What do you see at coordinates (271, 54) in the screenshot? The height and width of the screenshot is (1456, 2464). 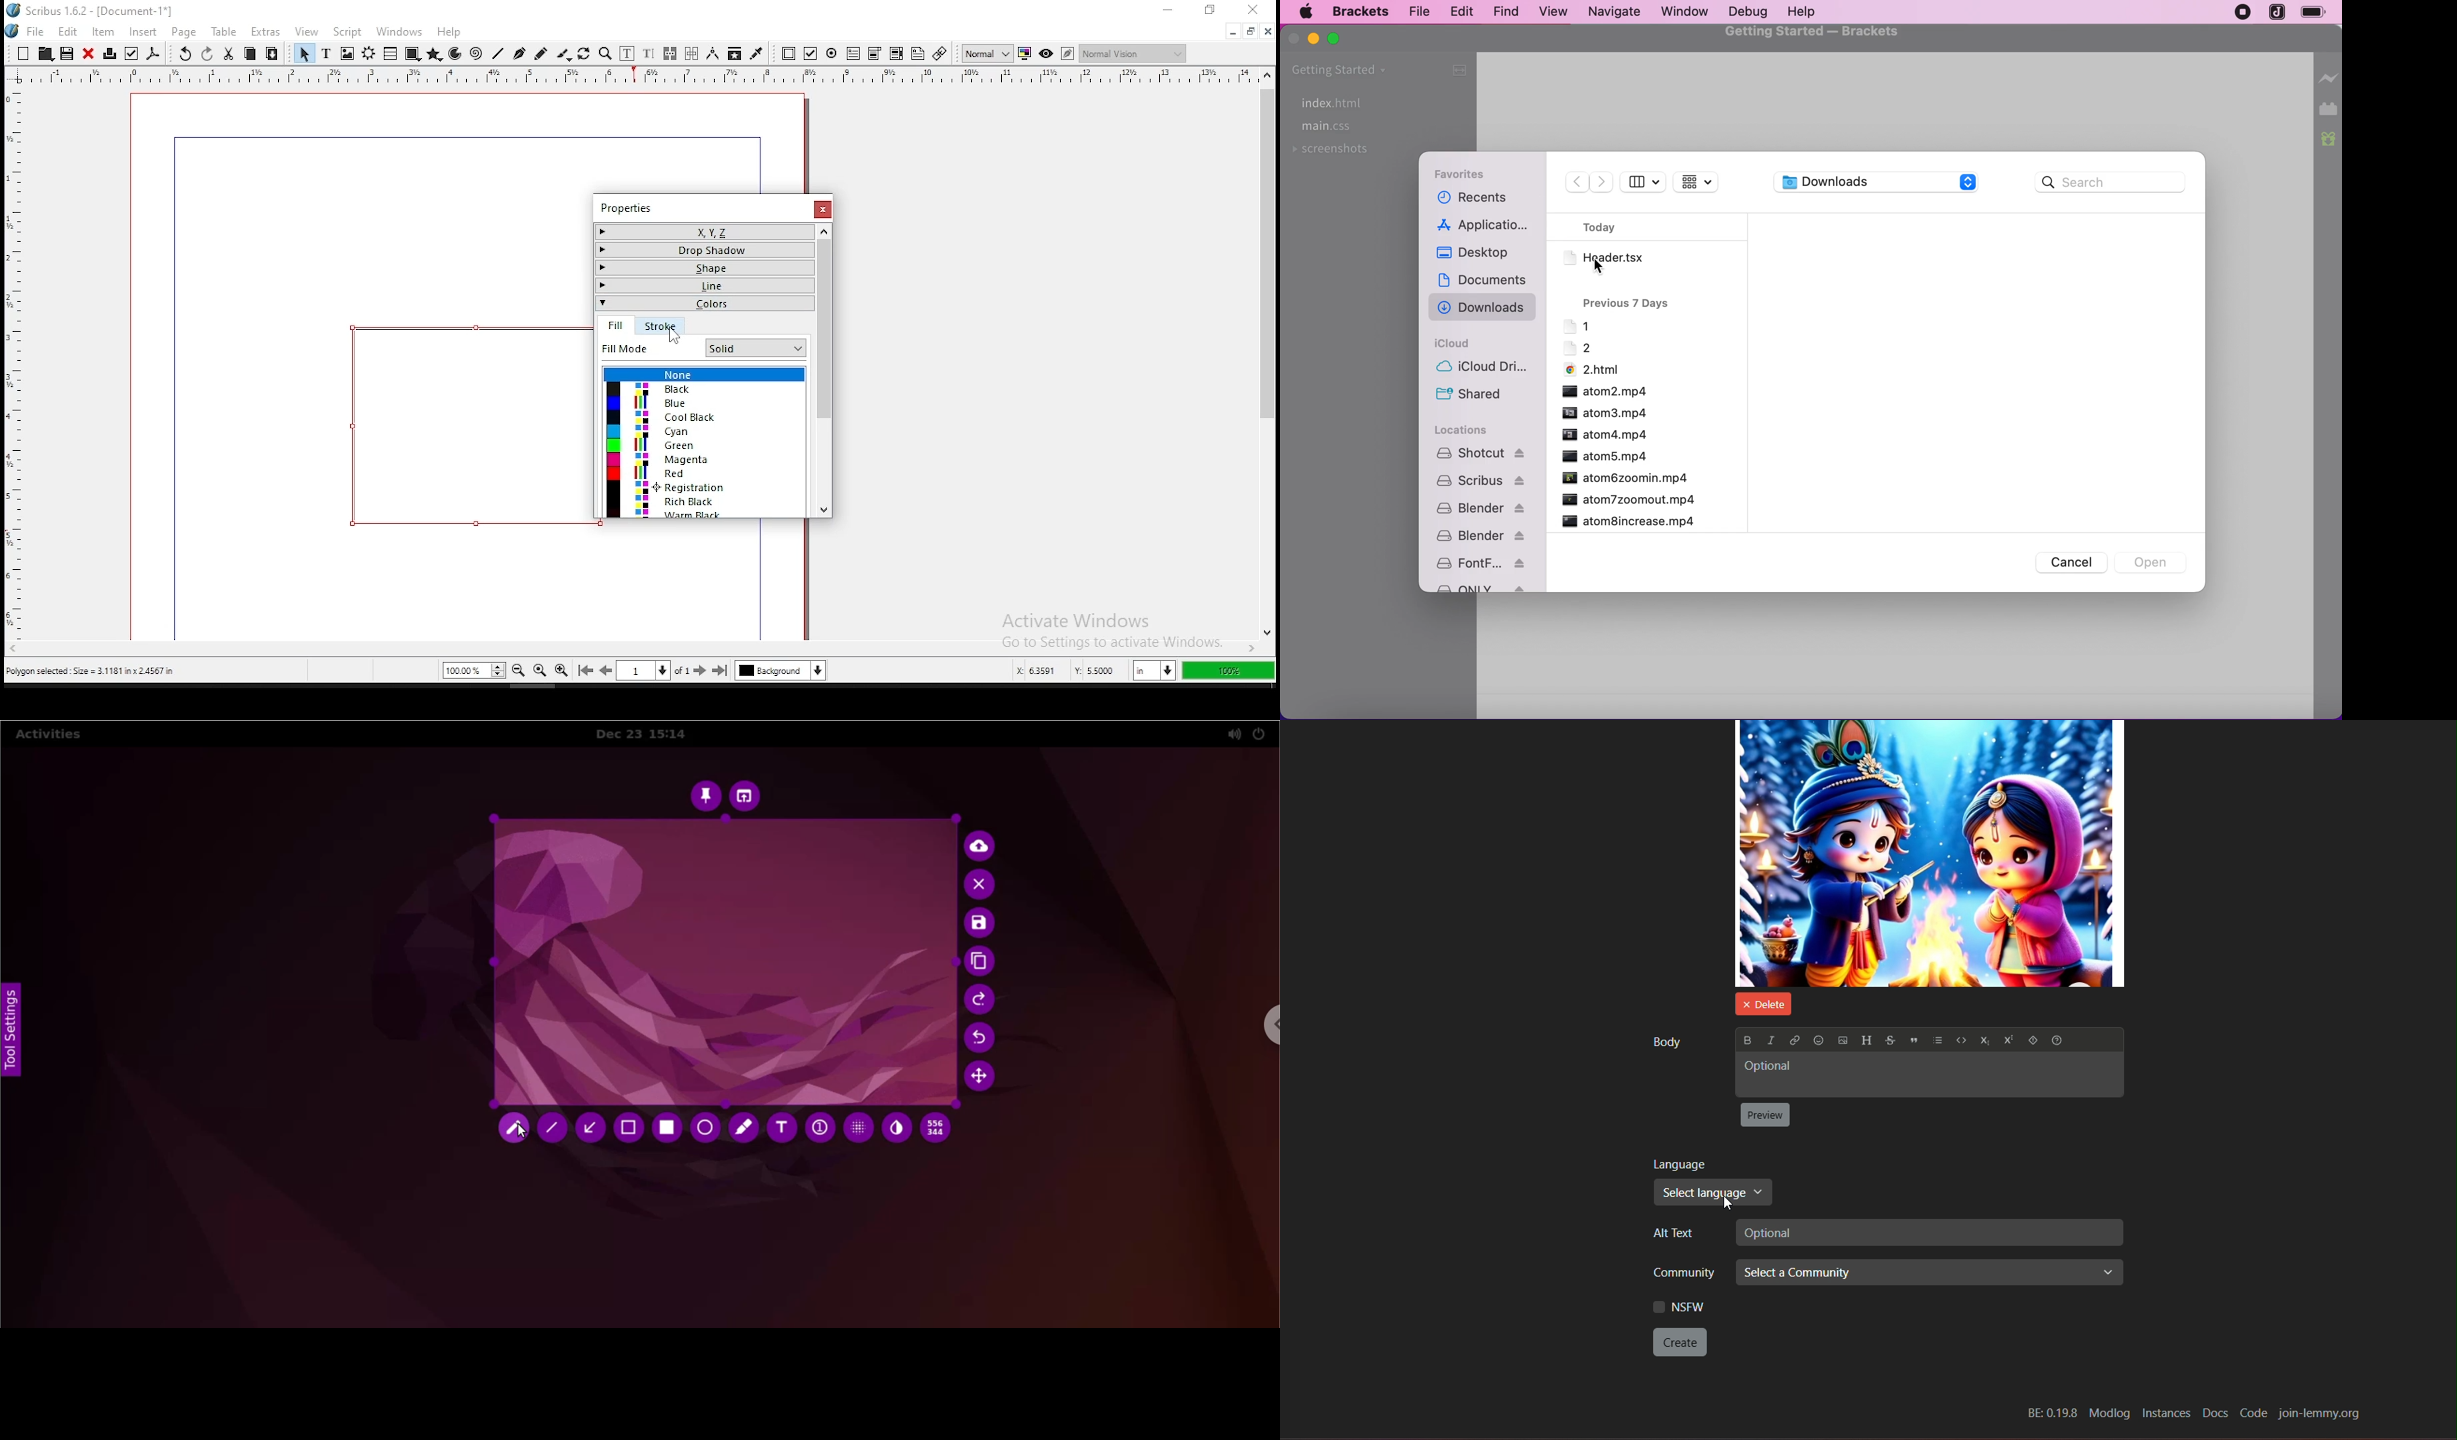 I see `paste` at bounding box center [271, 54].